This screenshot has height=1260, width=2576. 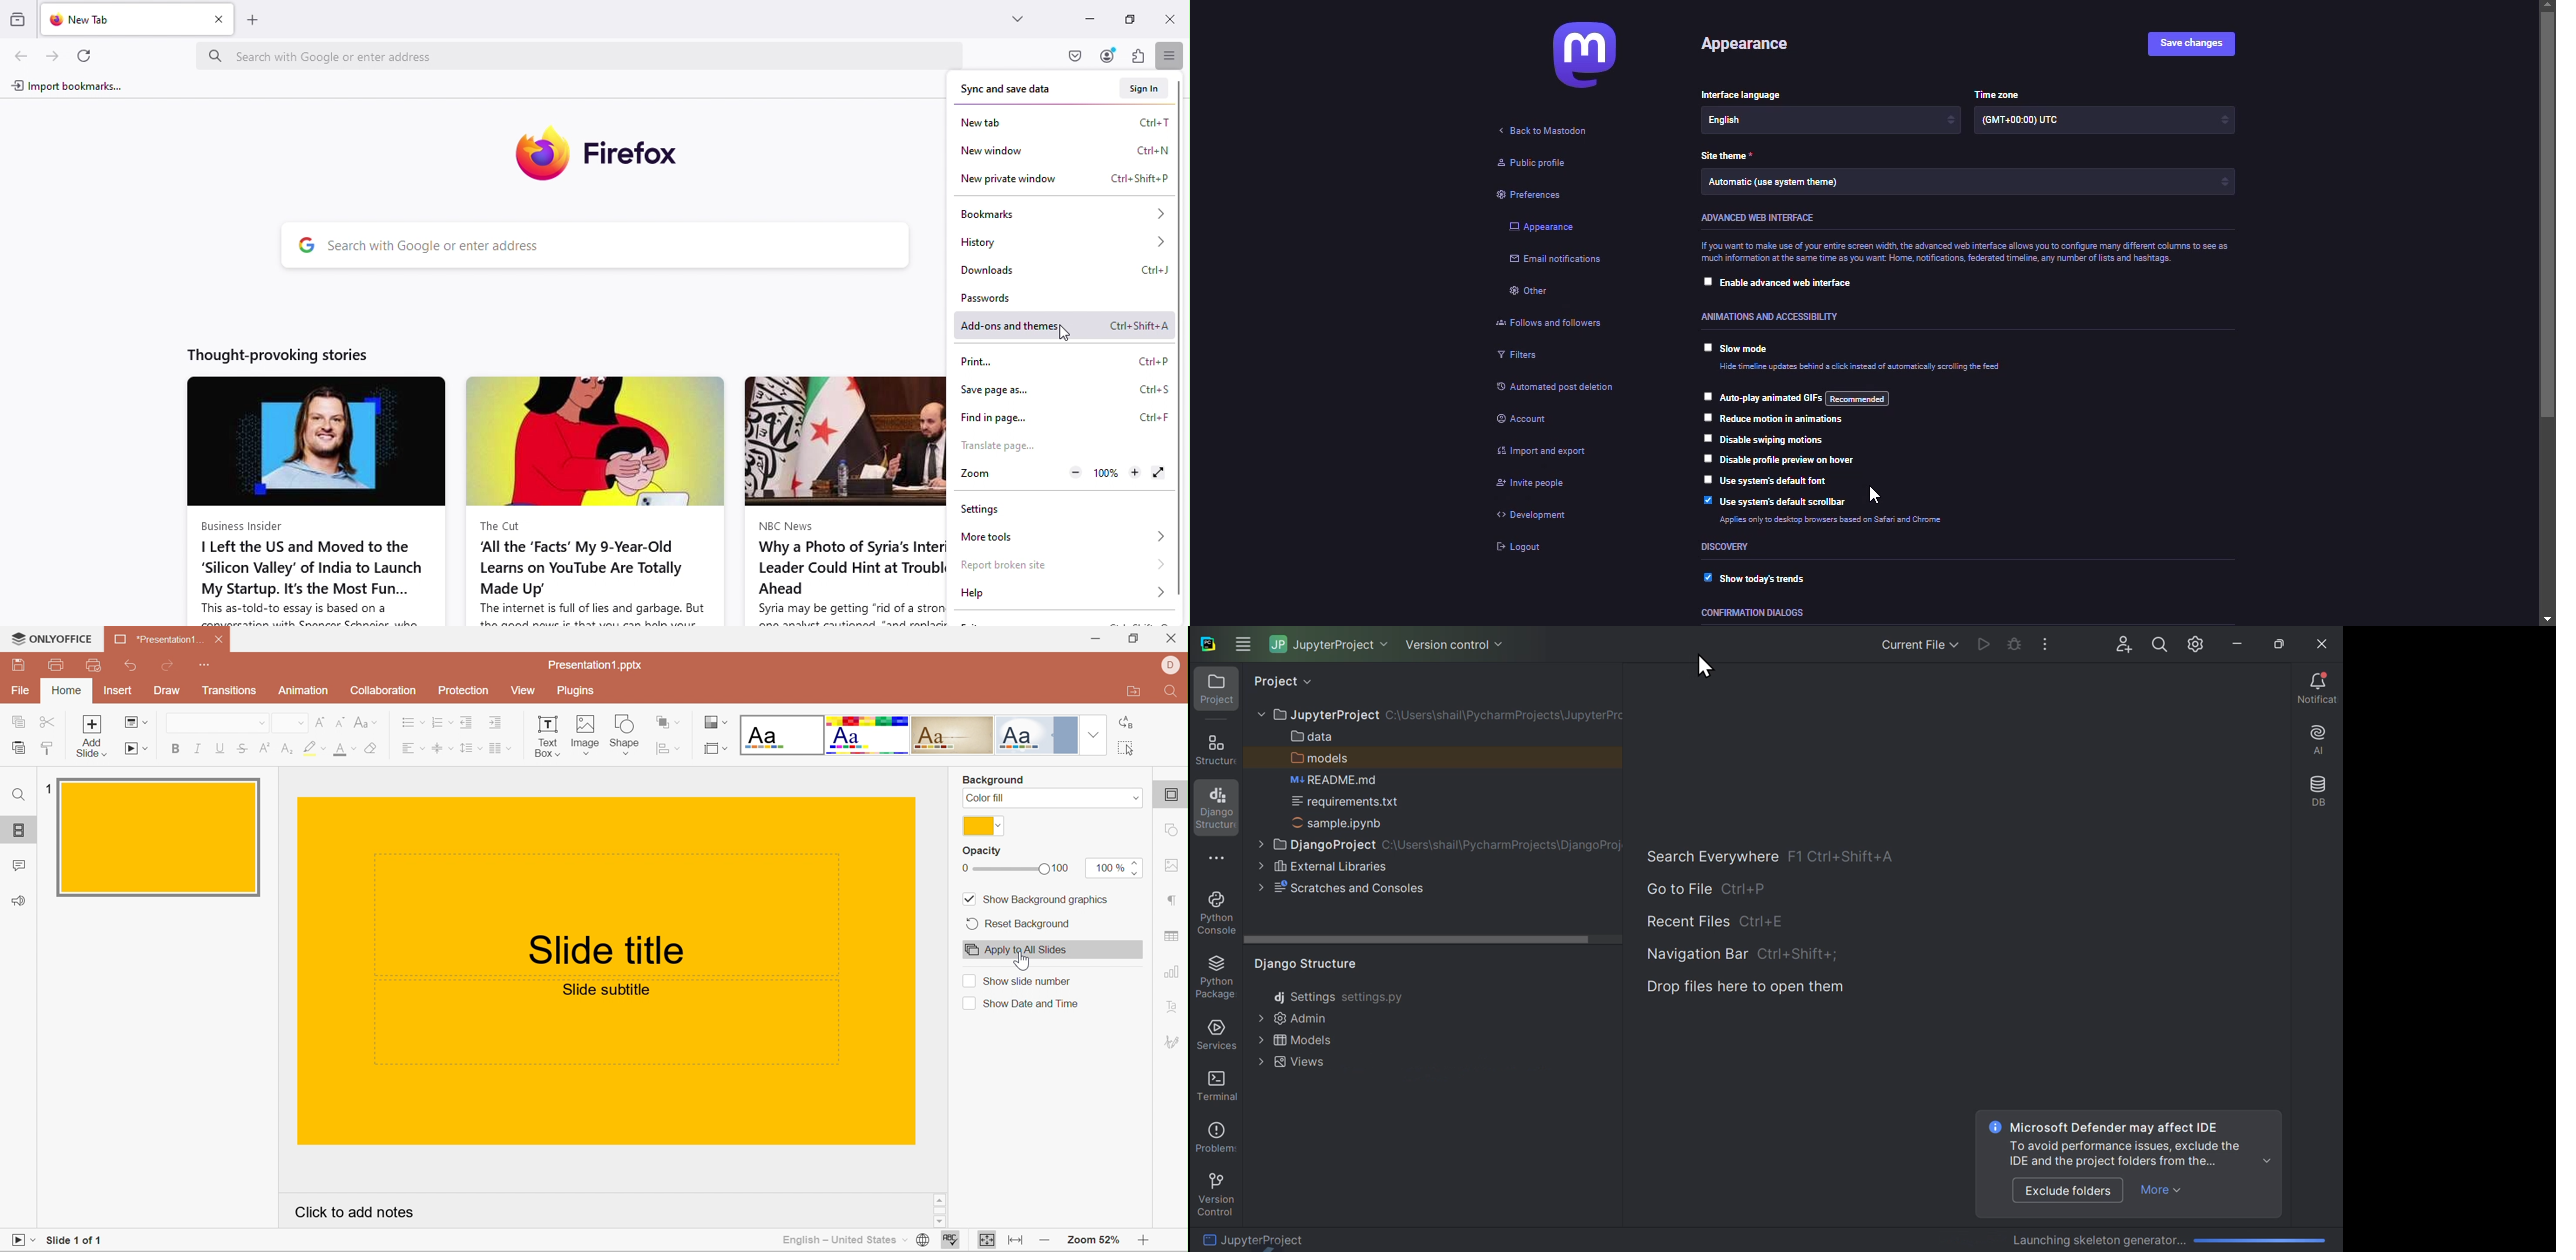 What do you see at coordinates (73, 1241) in the screenshot?
I see `Slide 1 of 1` at bounding box center [73, 1241].